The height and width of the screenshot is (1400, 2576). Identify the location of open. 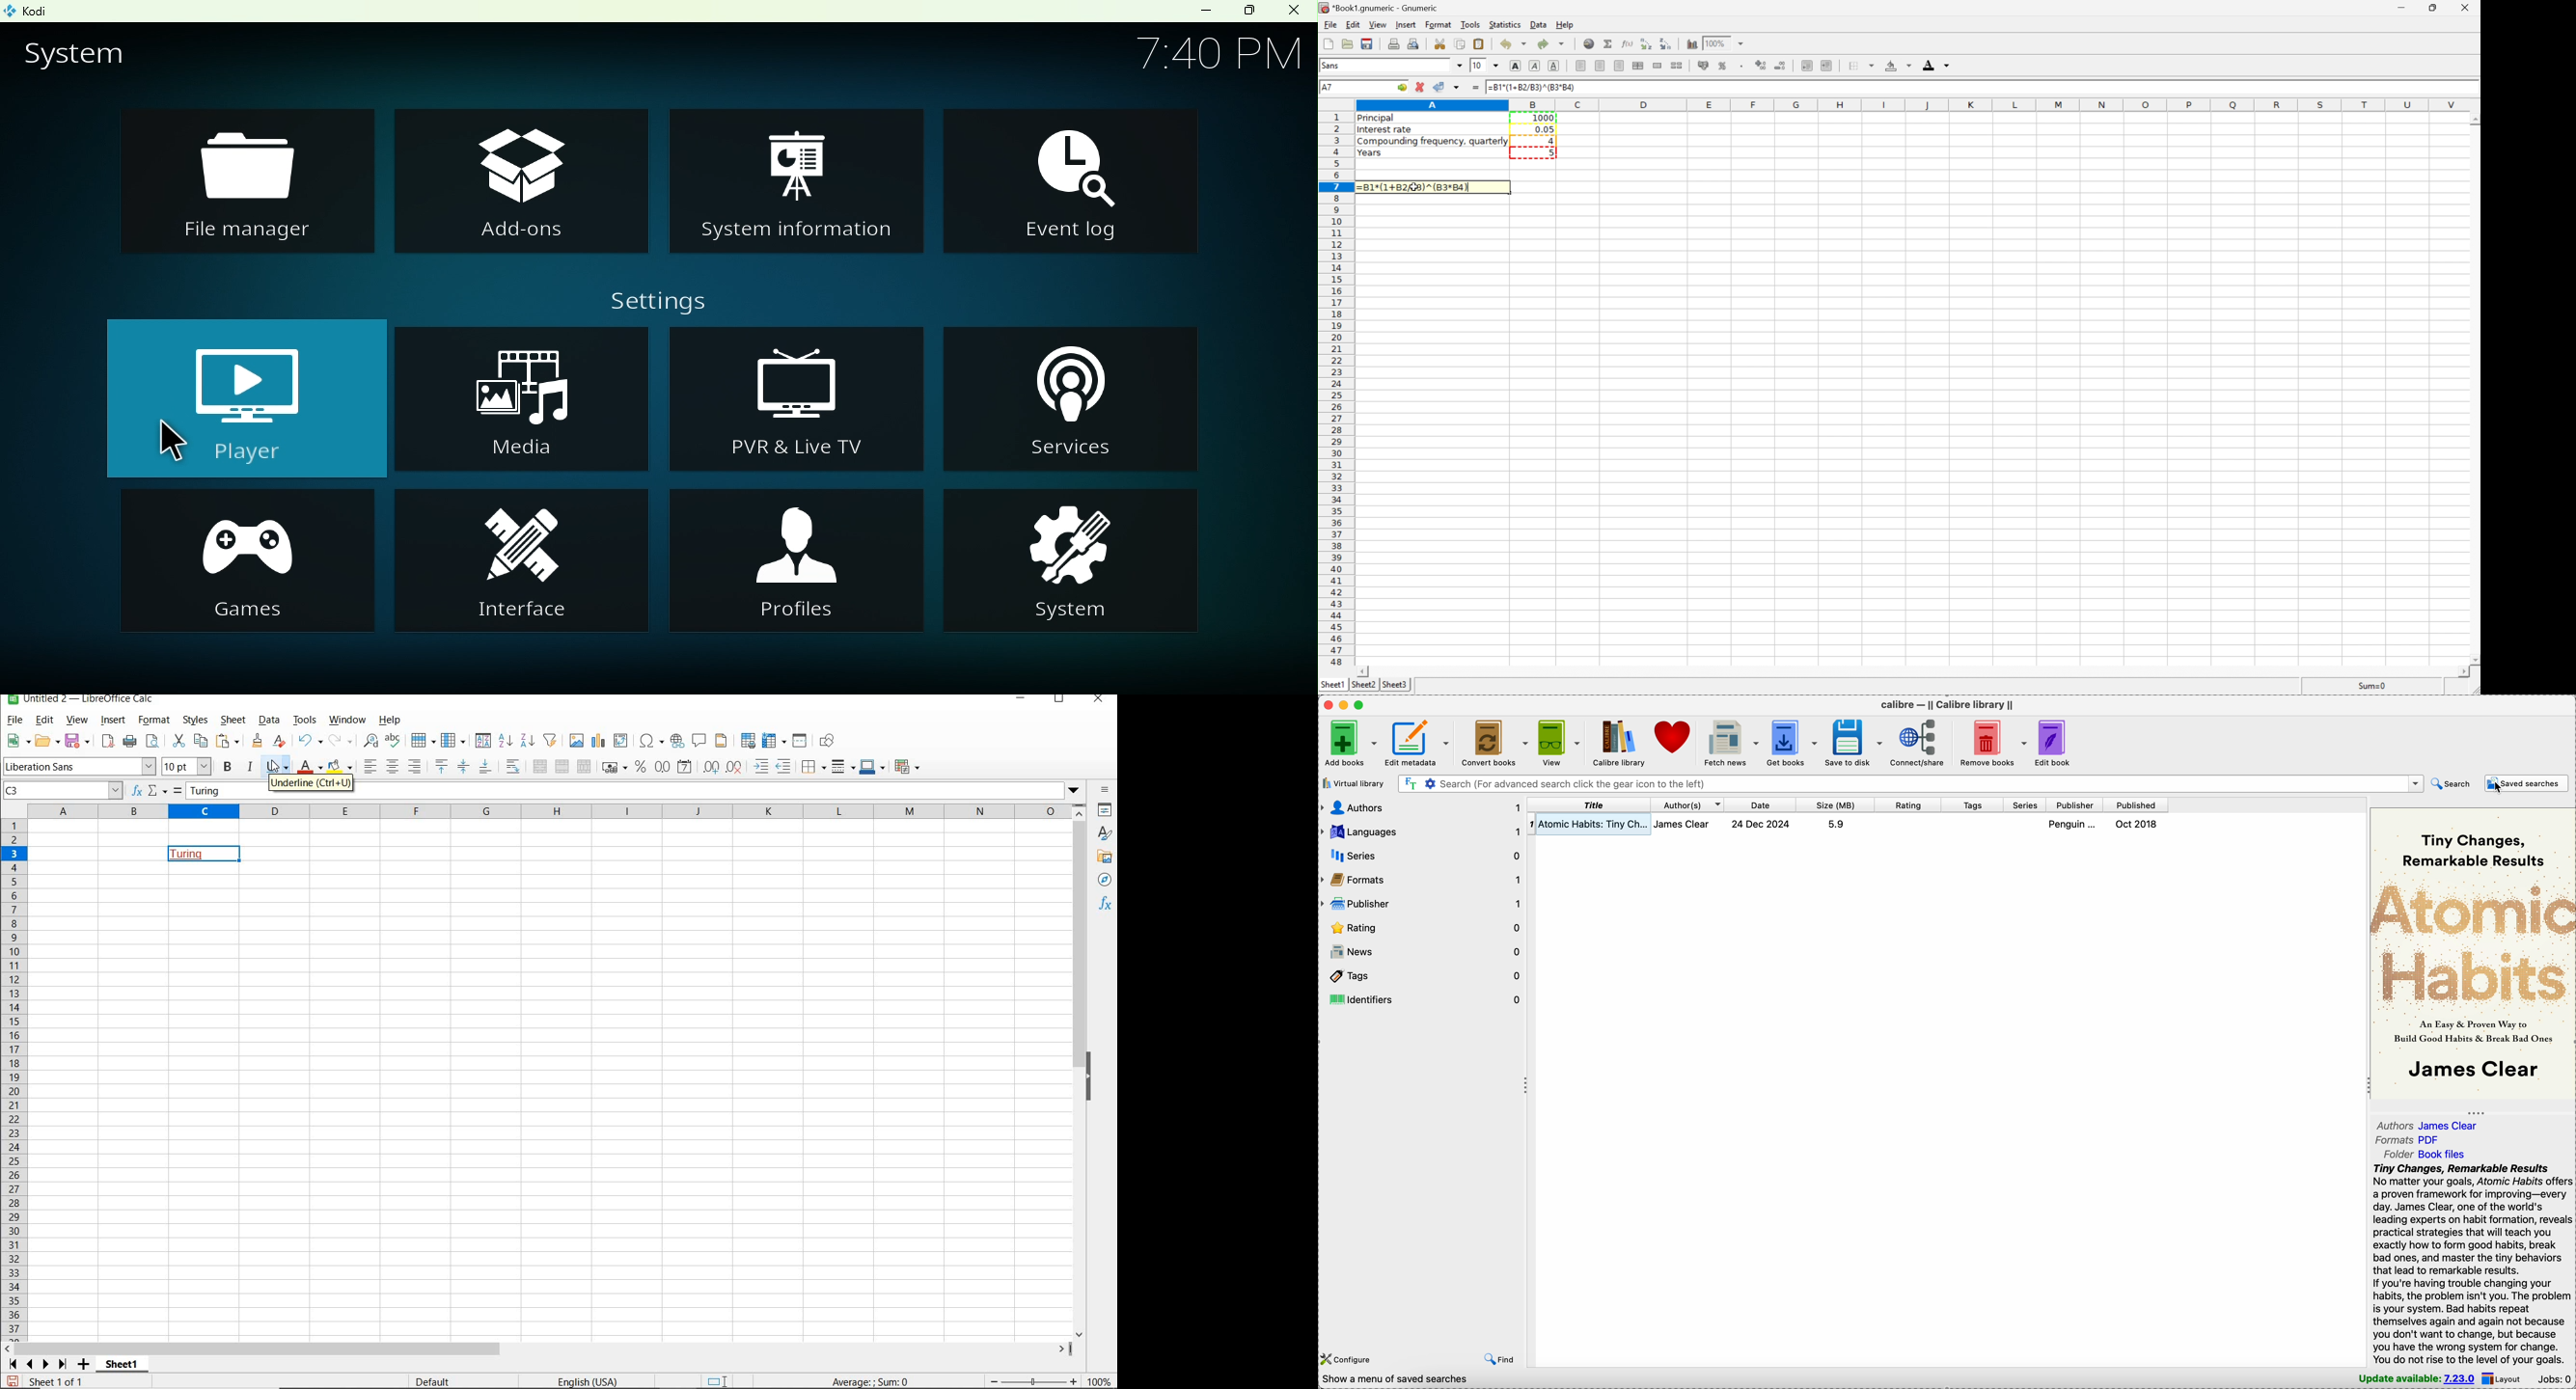
(1347, 43).